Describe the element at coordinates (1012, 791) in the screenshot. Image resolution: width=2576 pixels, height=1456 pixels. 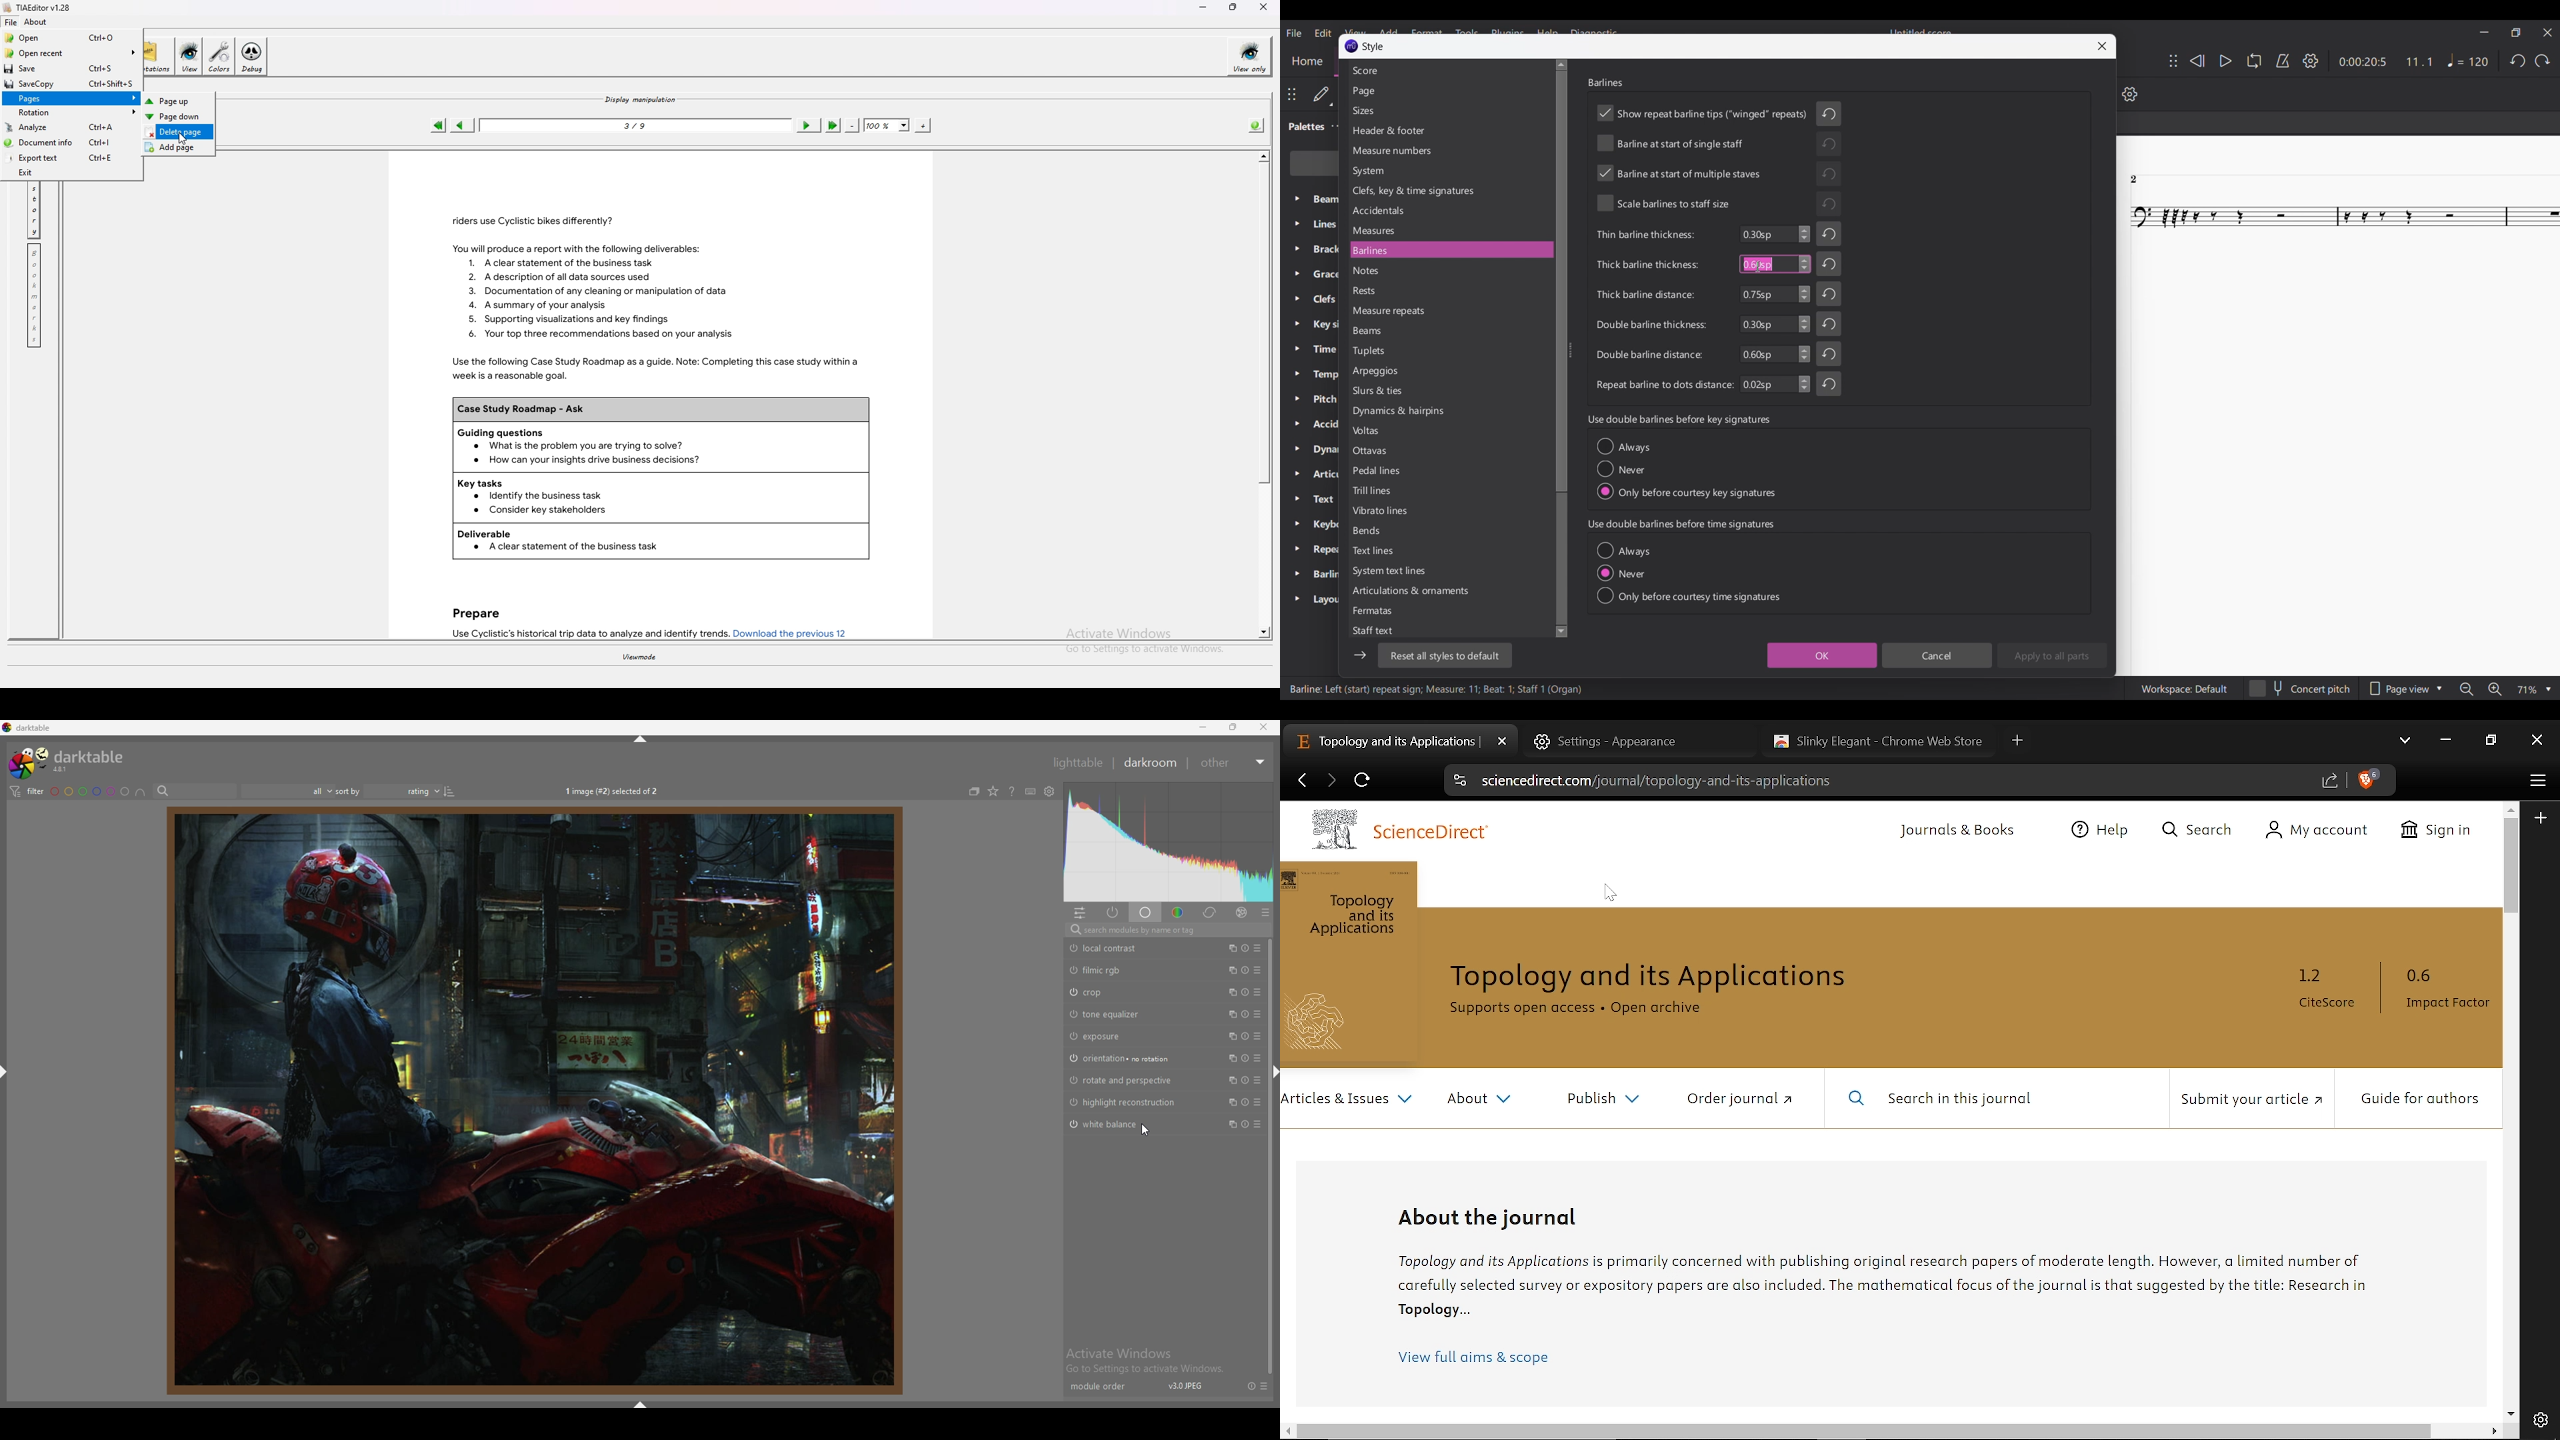
I see `help` at that location.